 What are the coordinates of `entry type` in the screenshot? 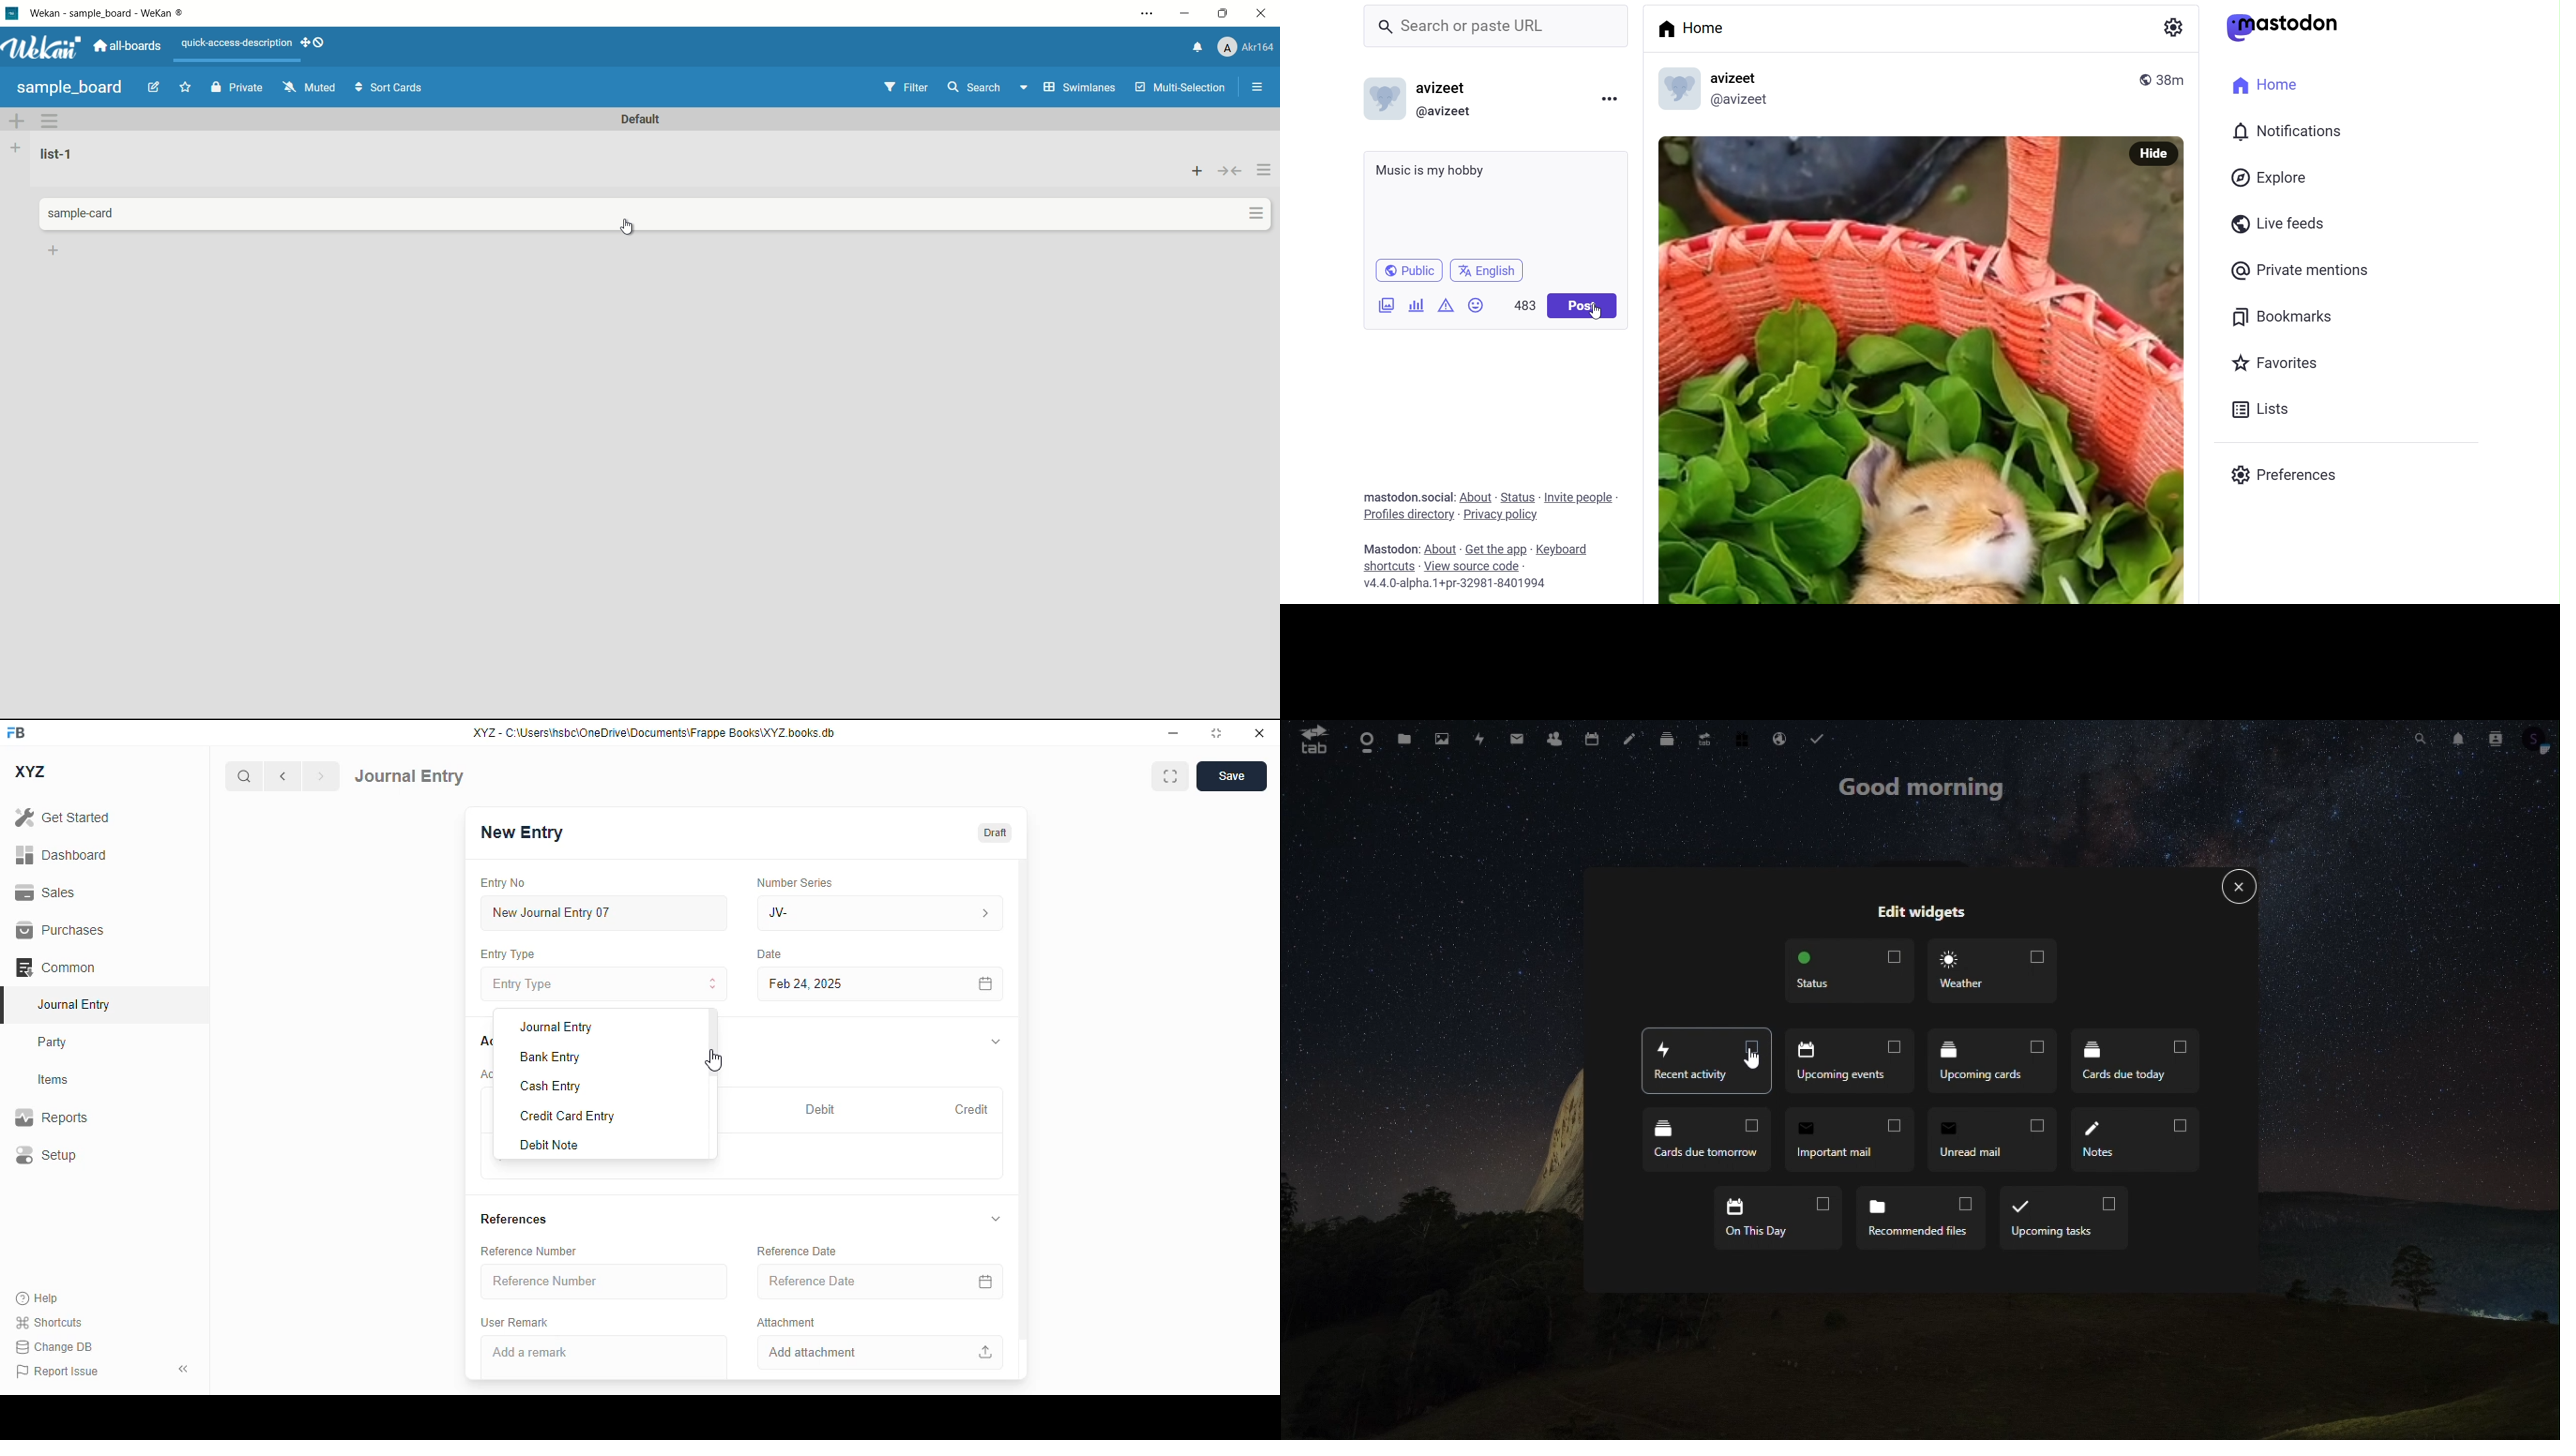 It's located at (603, 983).